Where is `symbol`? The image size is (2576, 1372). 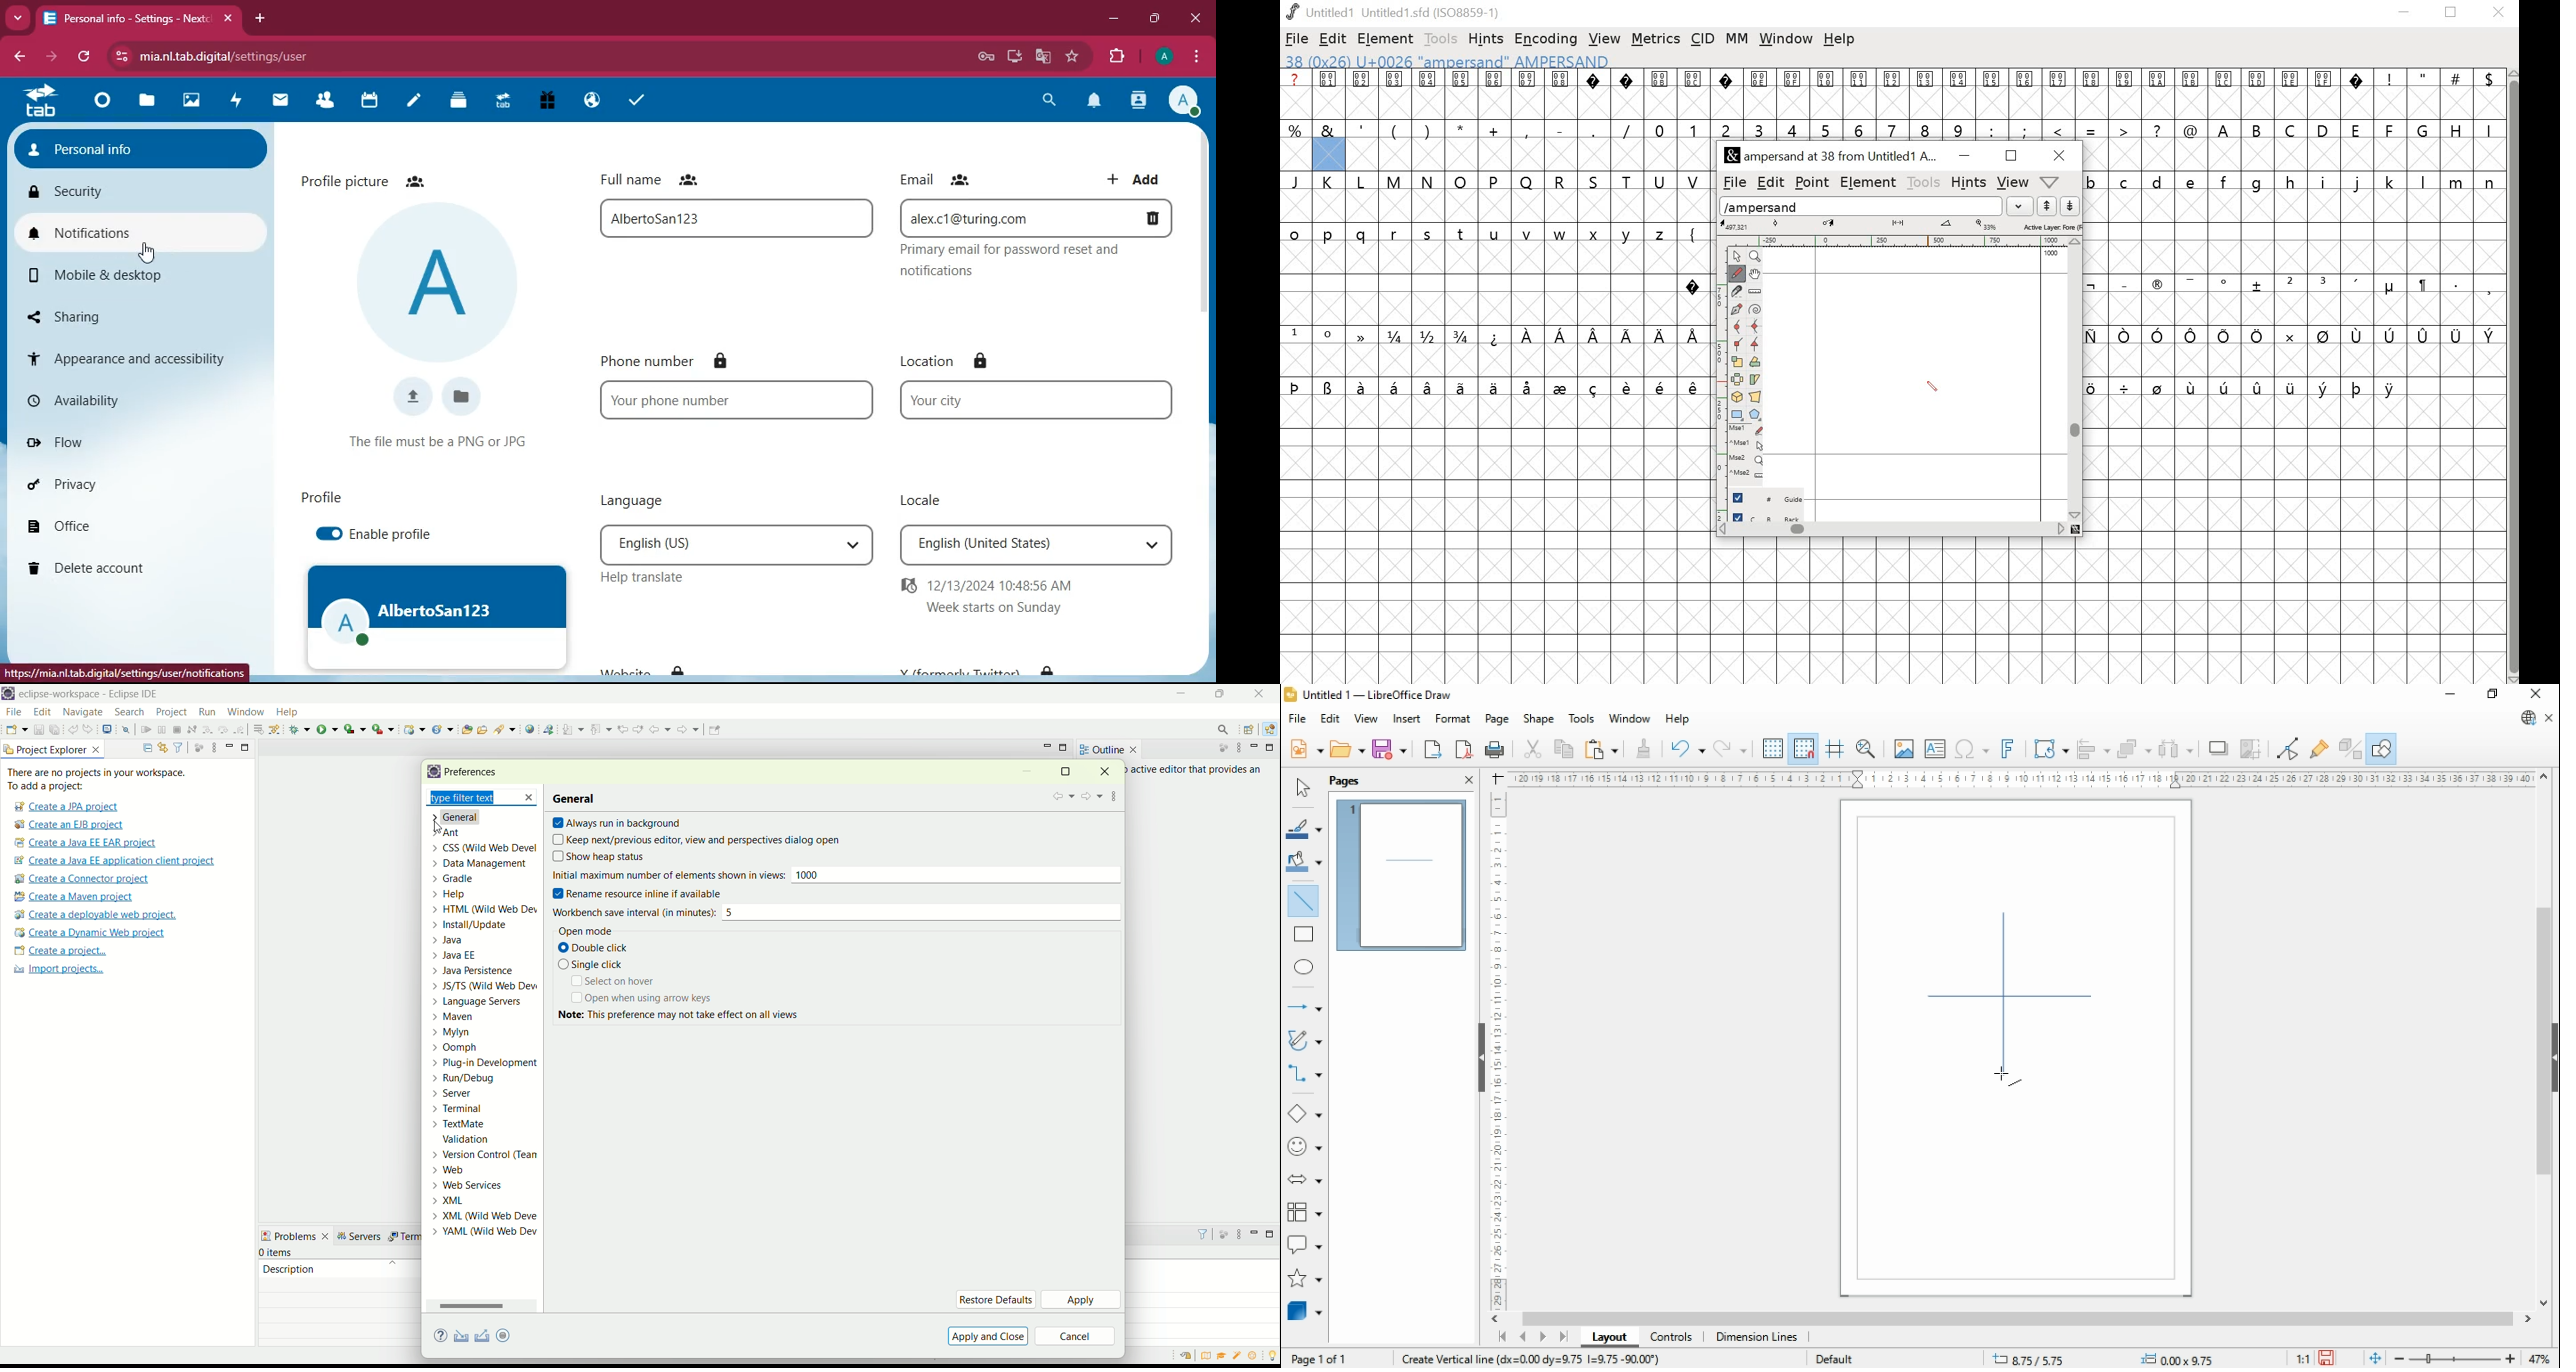
symbol is located at coordinates (1363, 387).